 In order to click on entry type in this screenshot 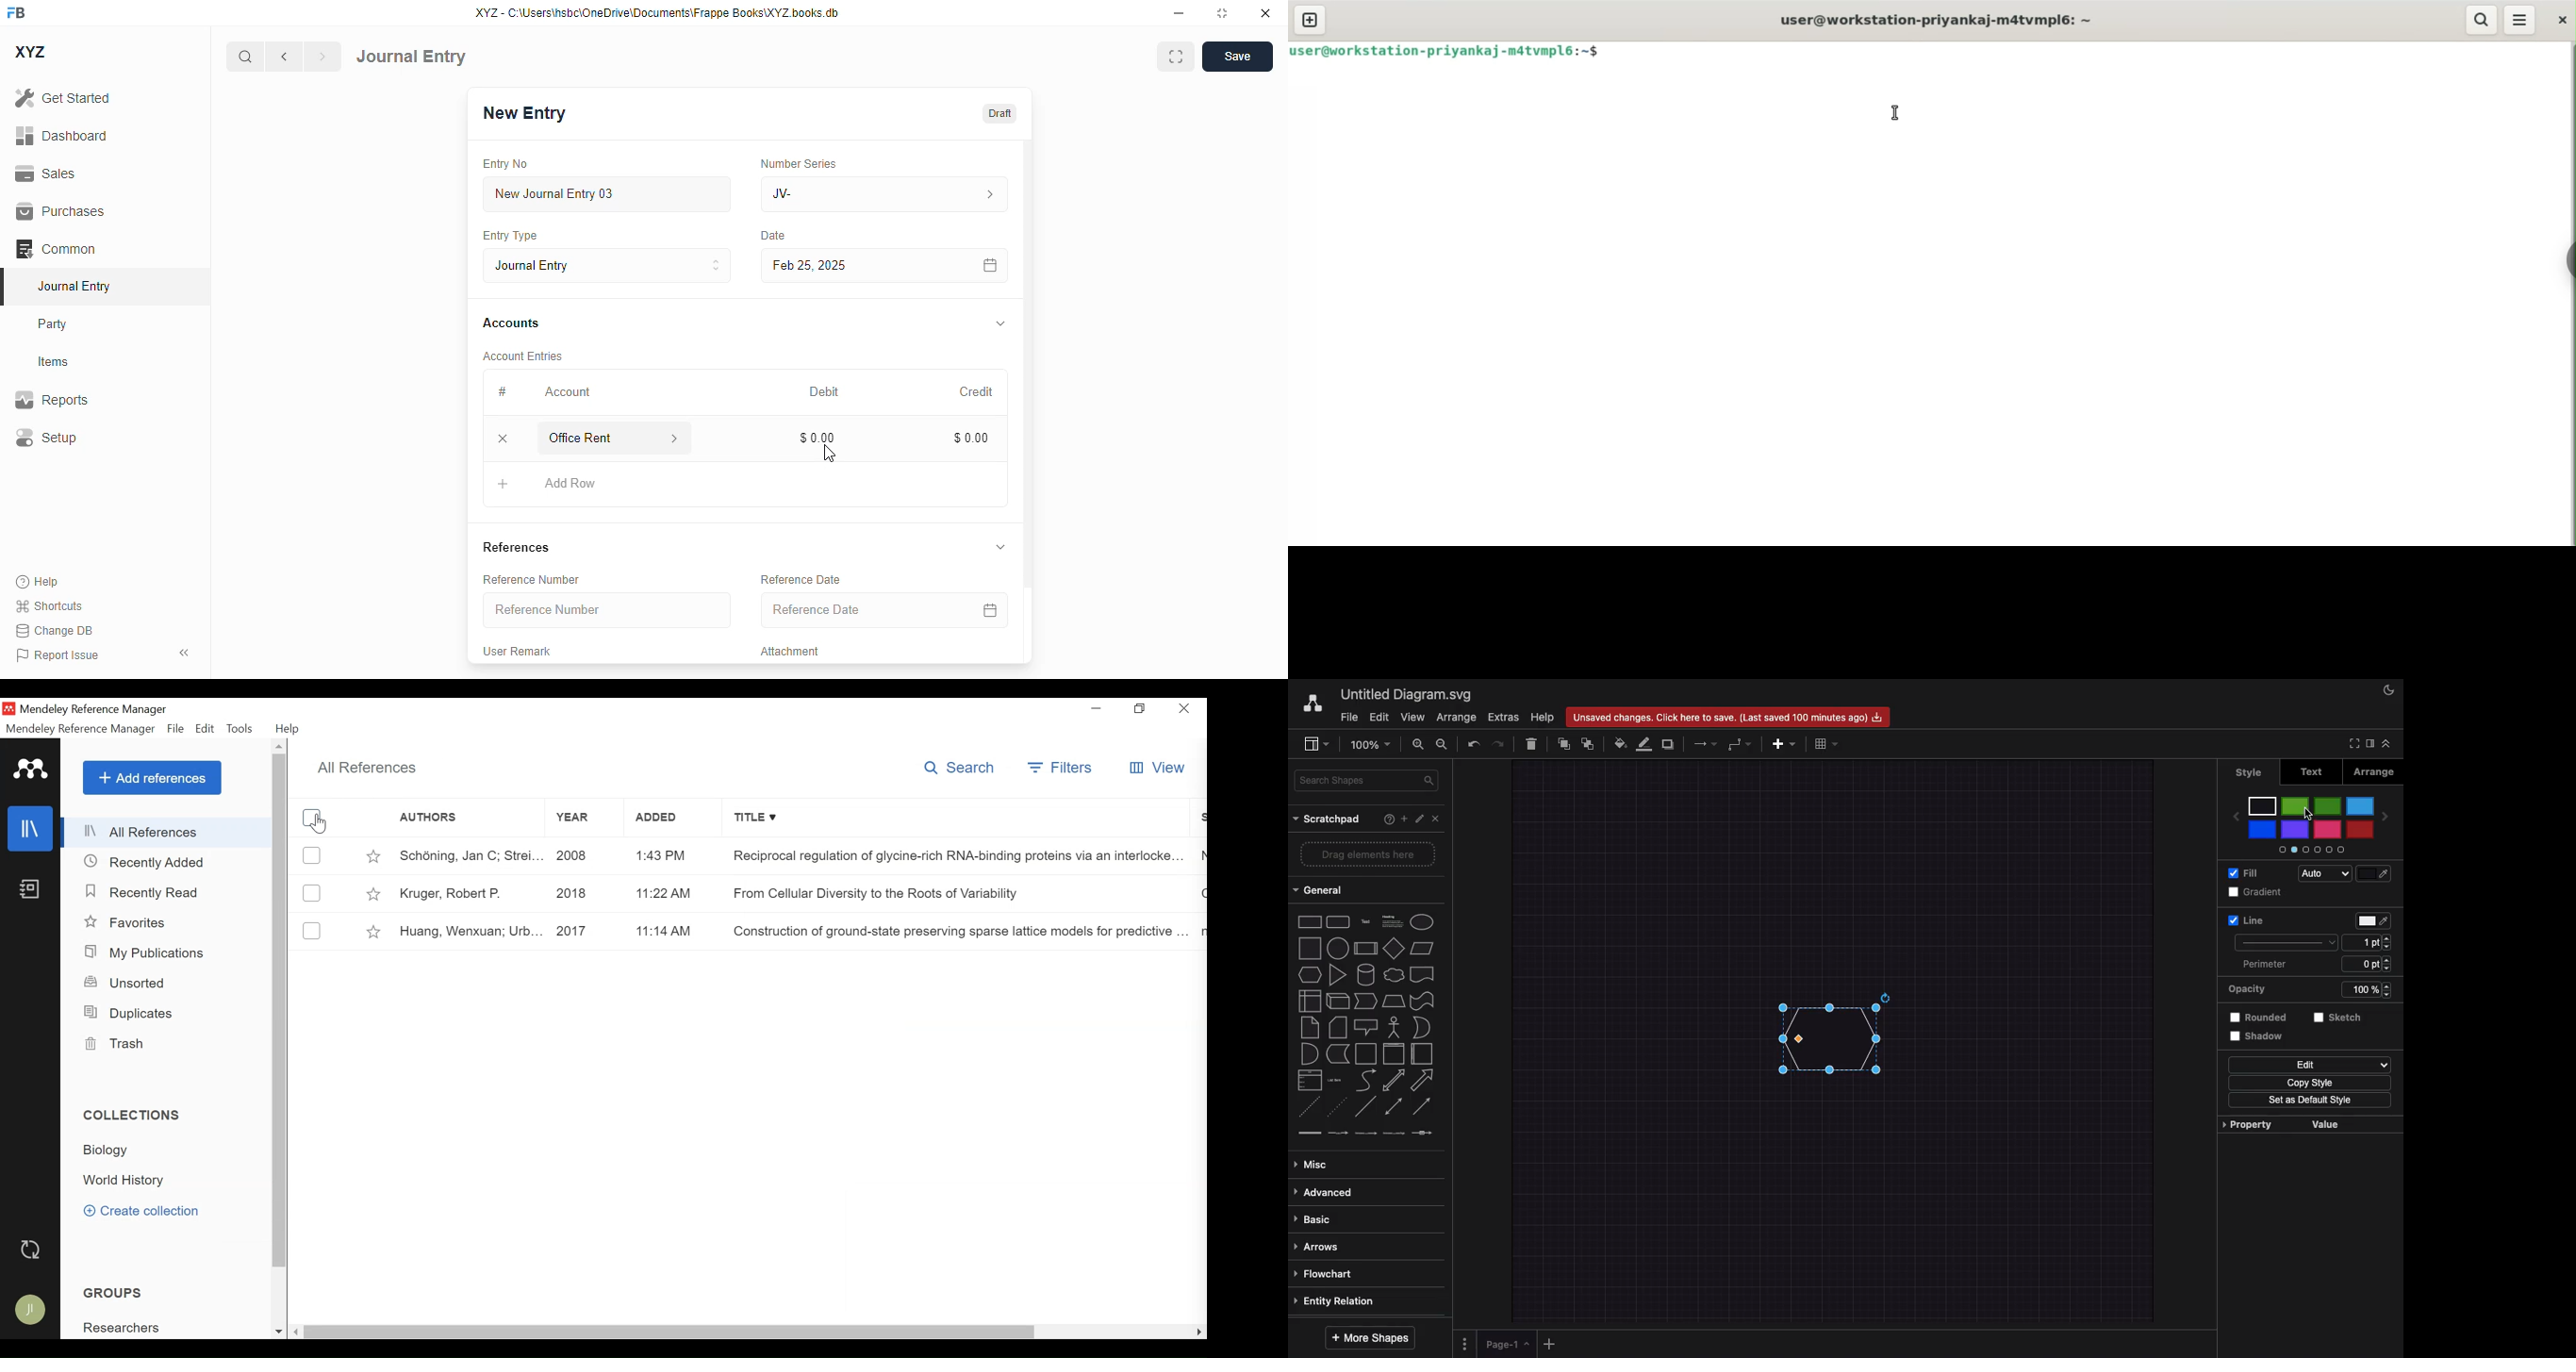, I will do `click(606, 265)`.